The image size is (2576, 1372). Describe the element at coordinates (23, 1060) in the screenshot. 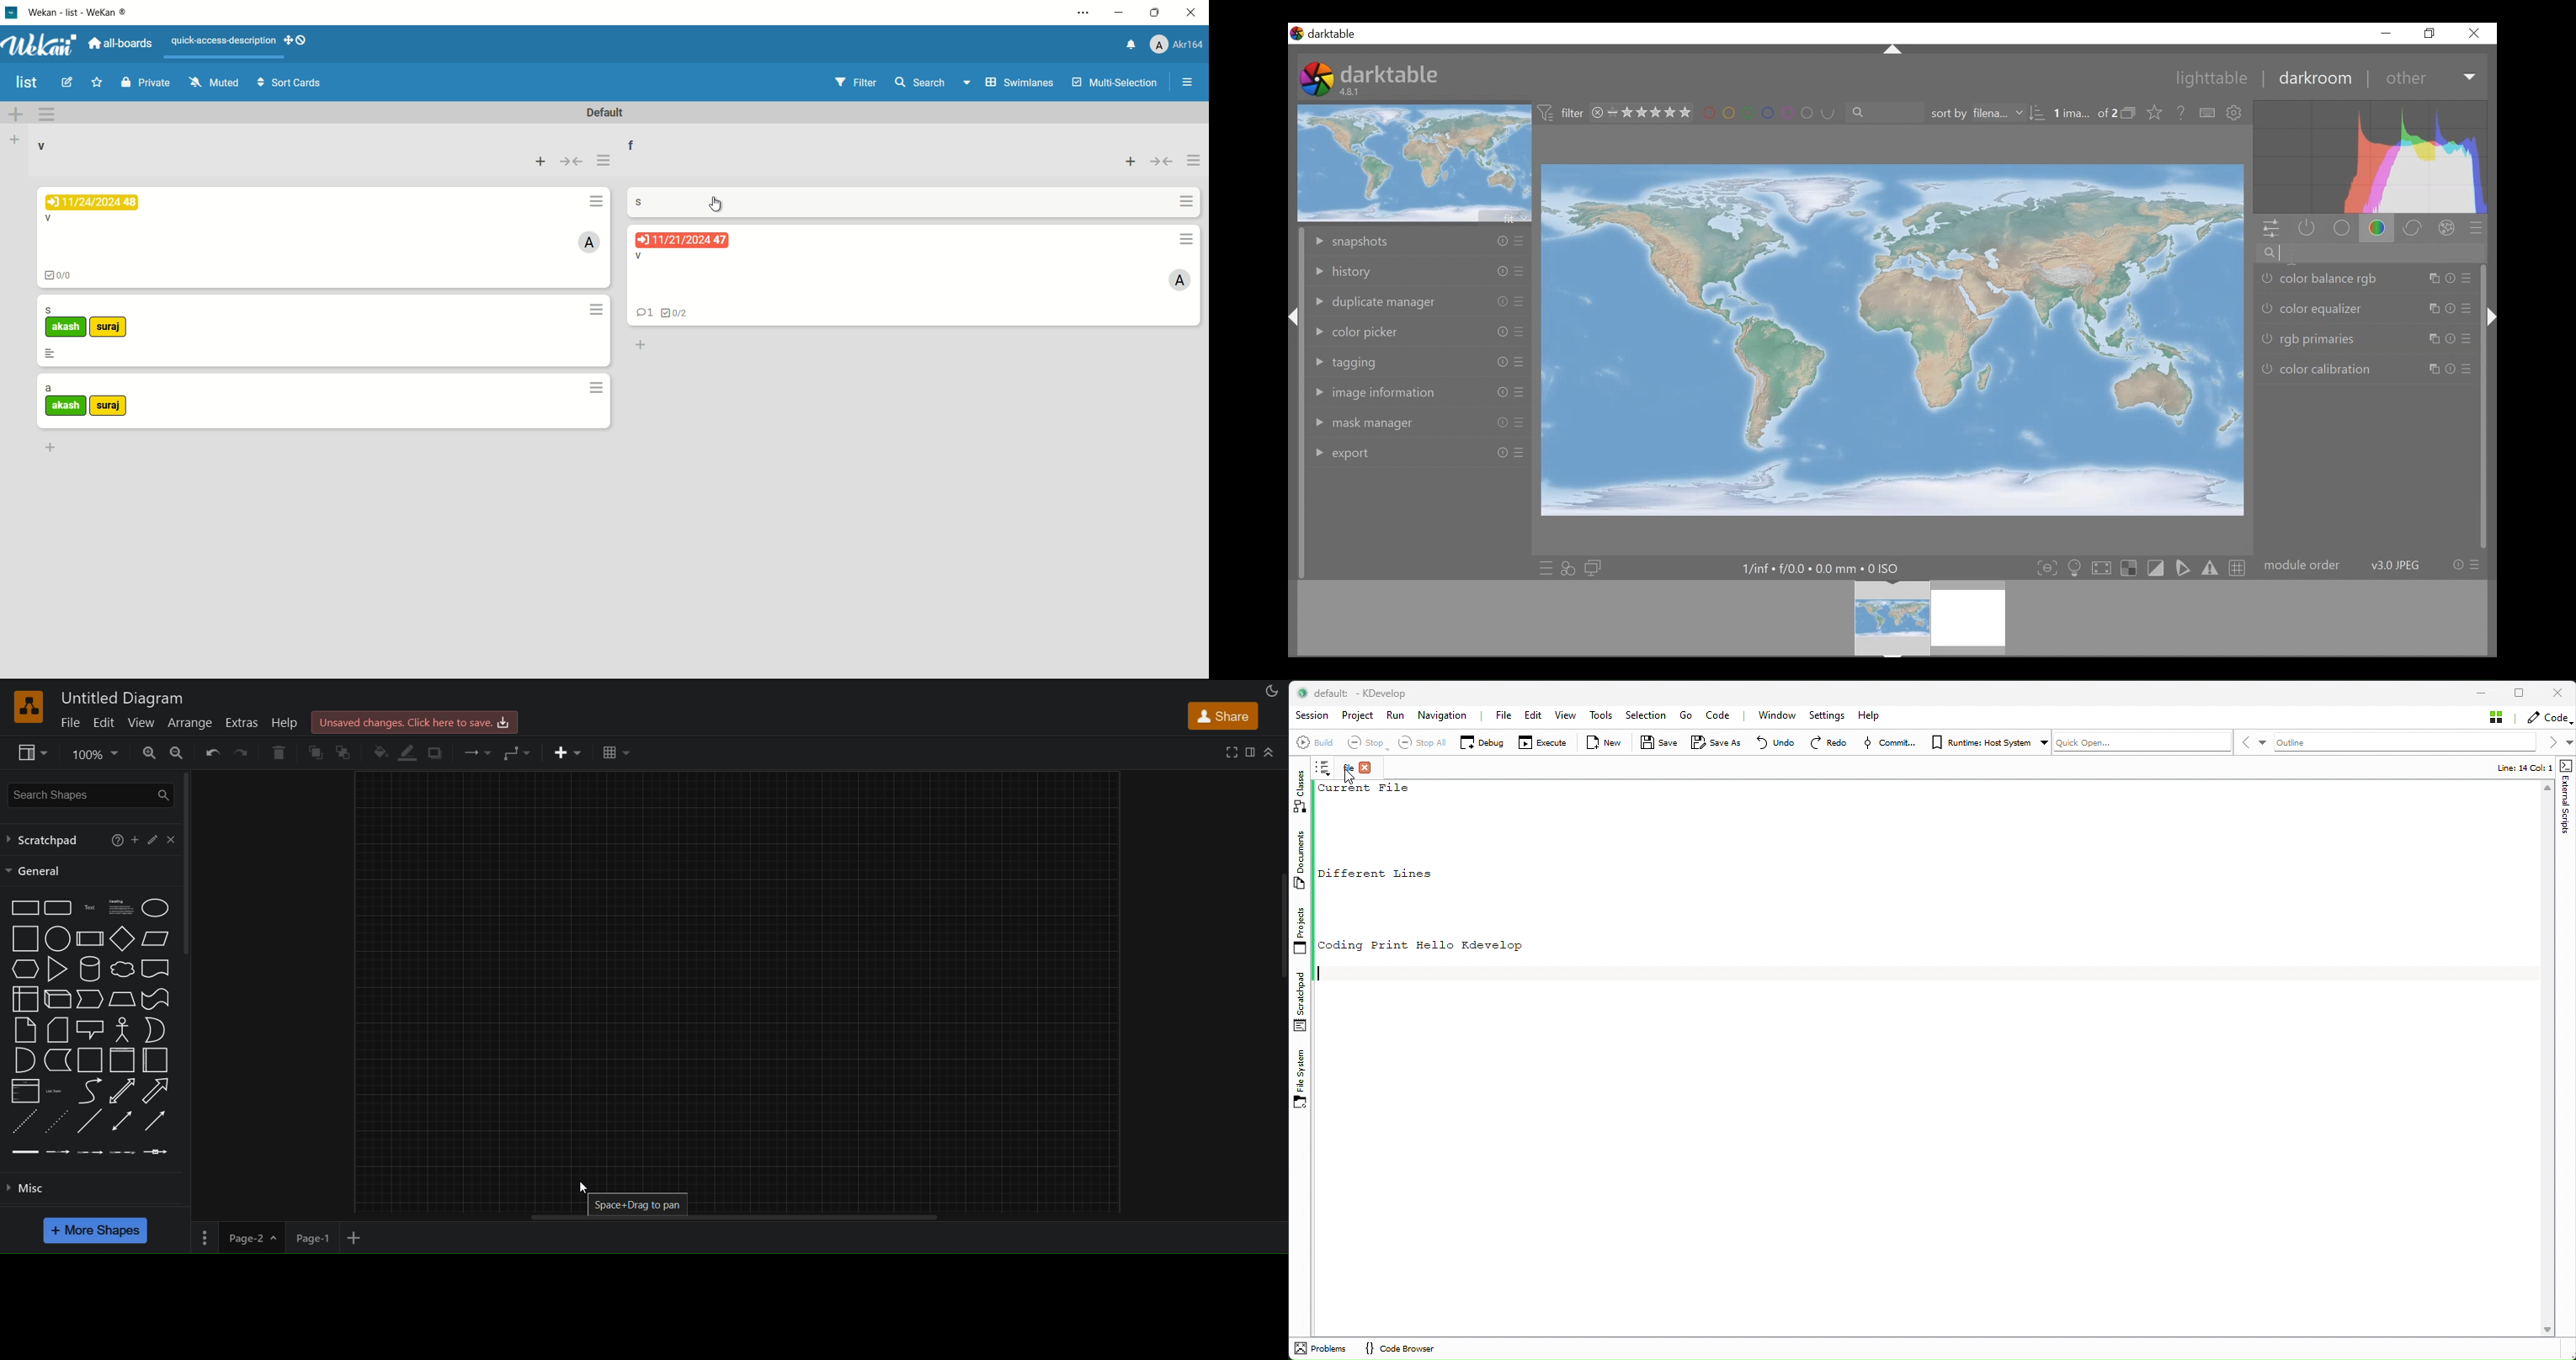

I see `and` at that location.